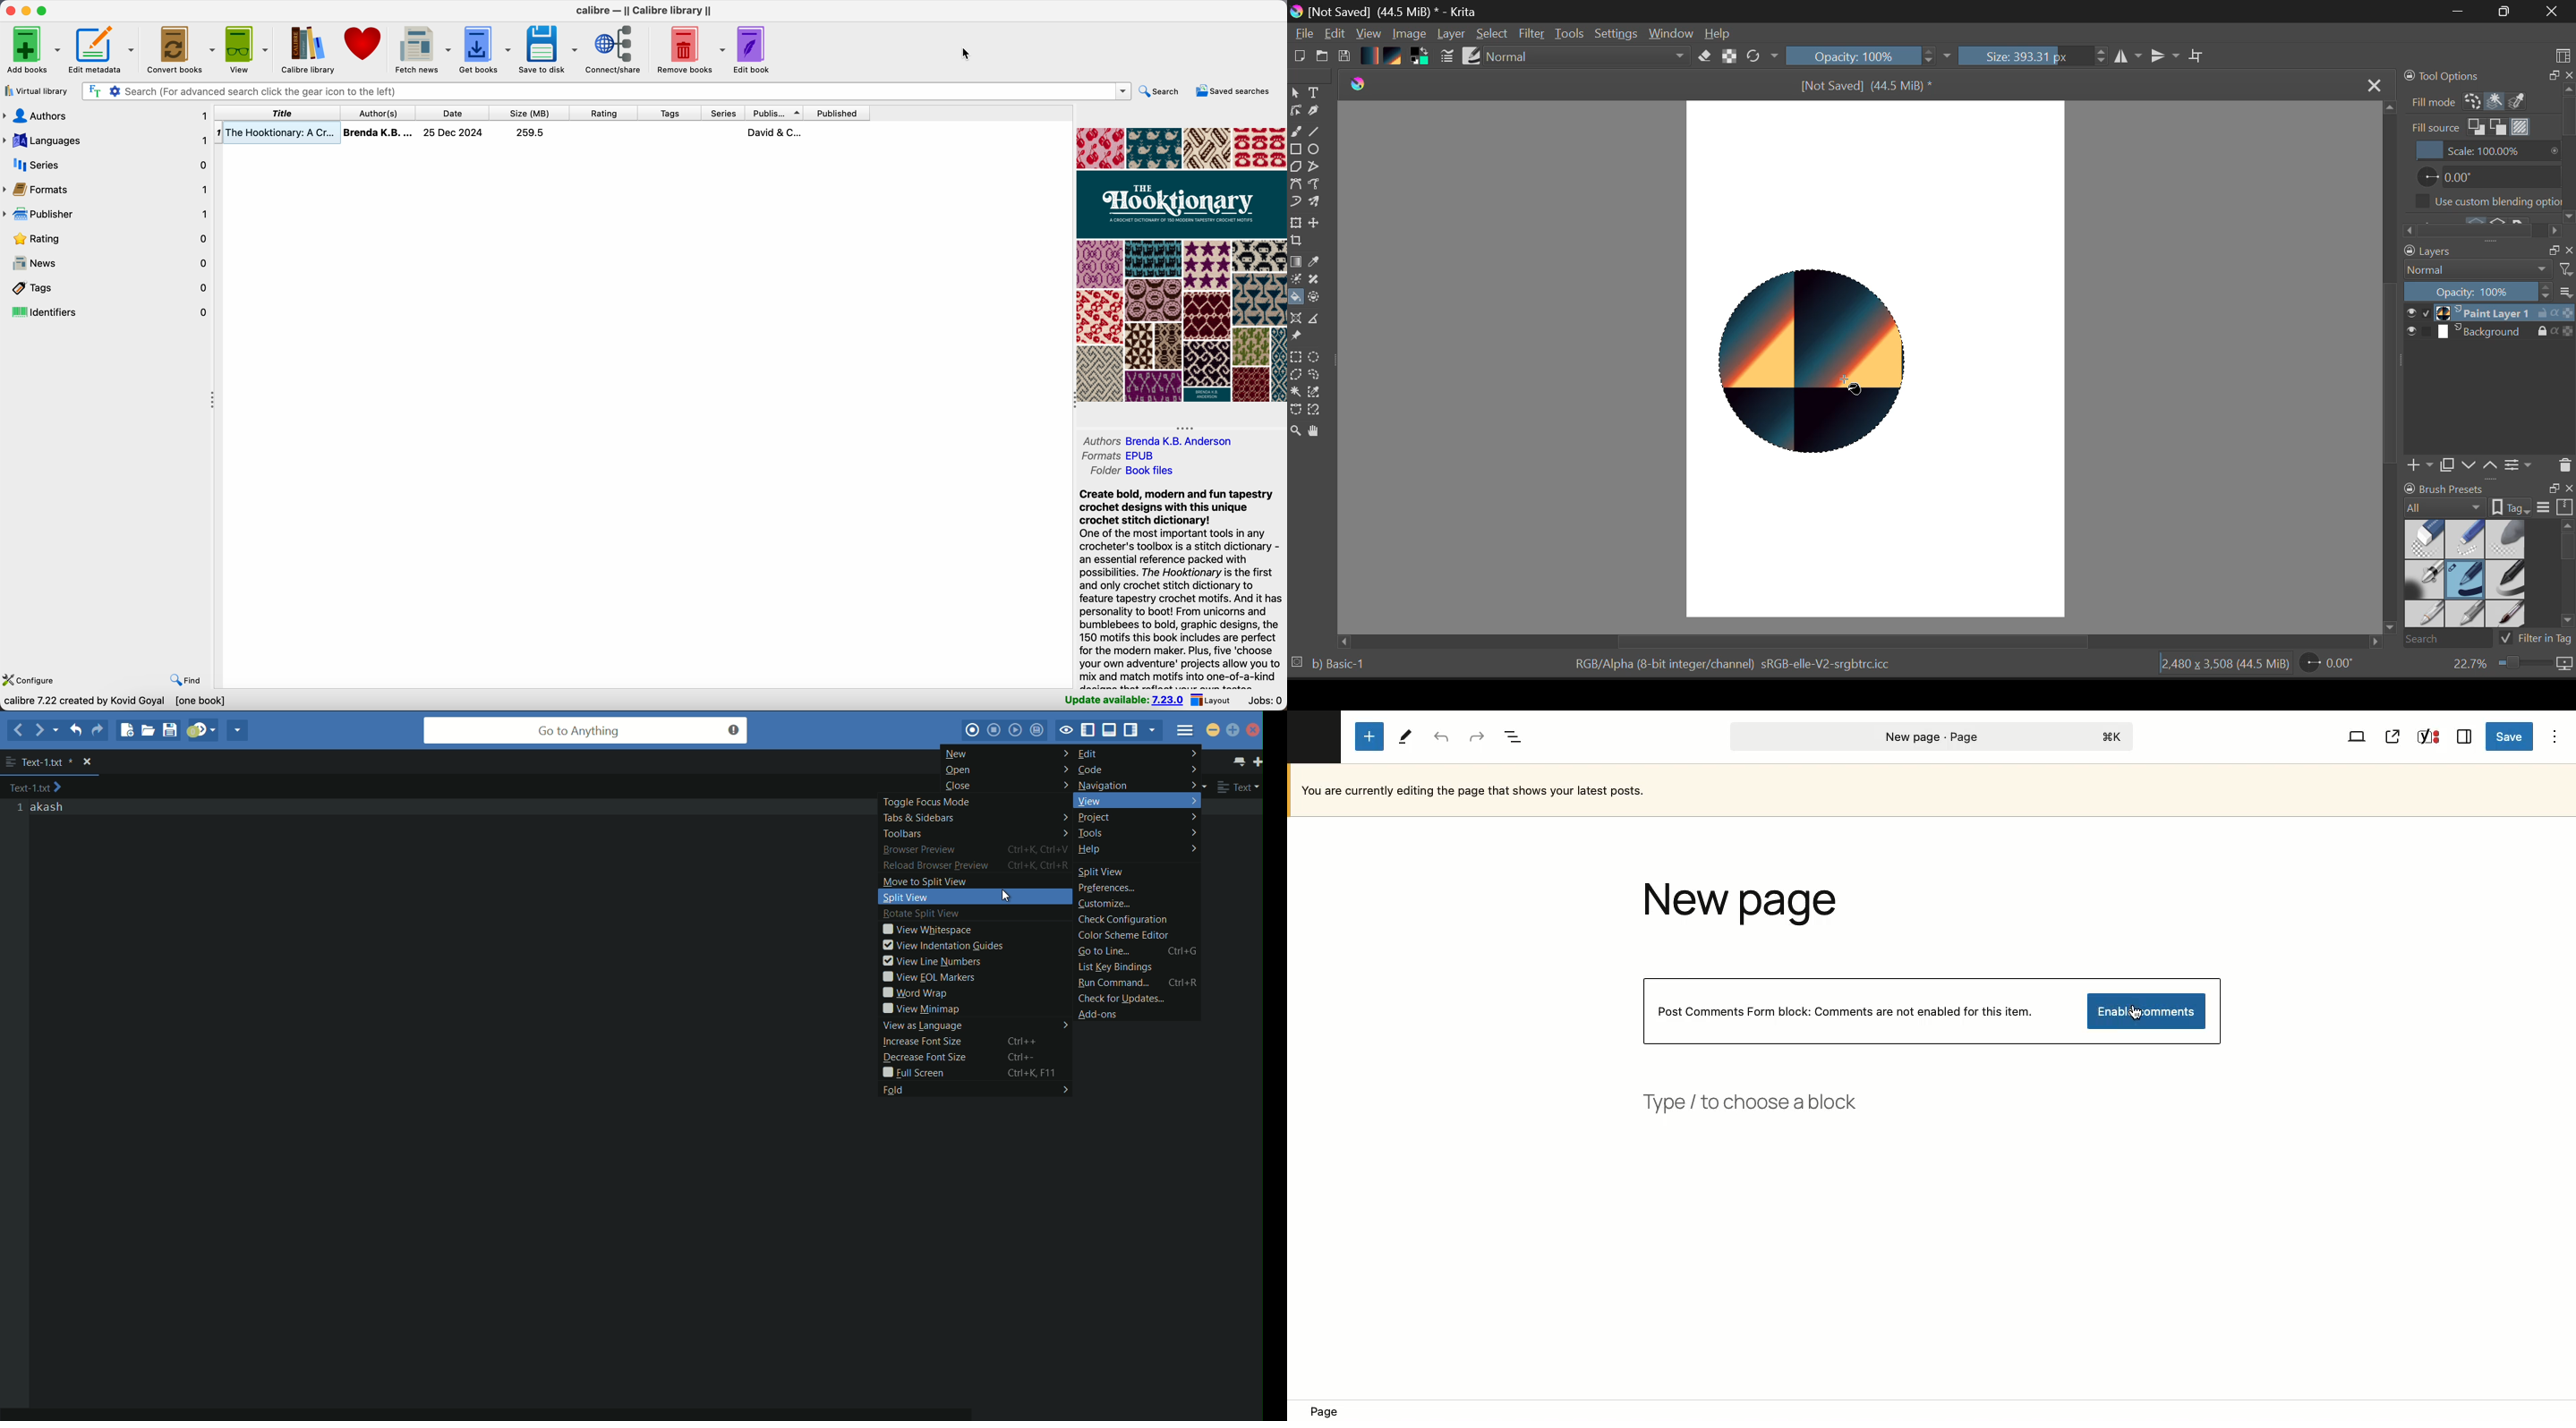 This screenshot has height=1428, width=2576. Describe the element at coordinates (1369, 738) in the screenshot. I see `Add new block` at that location.